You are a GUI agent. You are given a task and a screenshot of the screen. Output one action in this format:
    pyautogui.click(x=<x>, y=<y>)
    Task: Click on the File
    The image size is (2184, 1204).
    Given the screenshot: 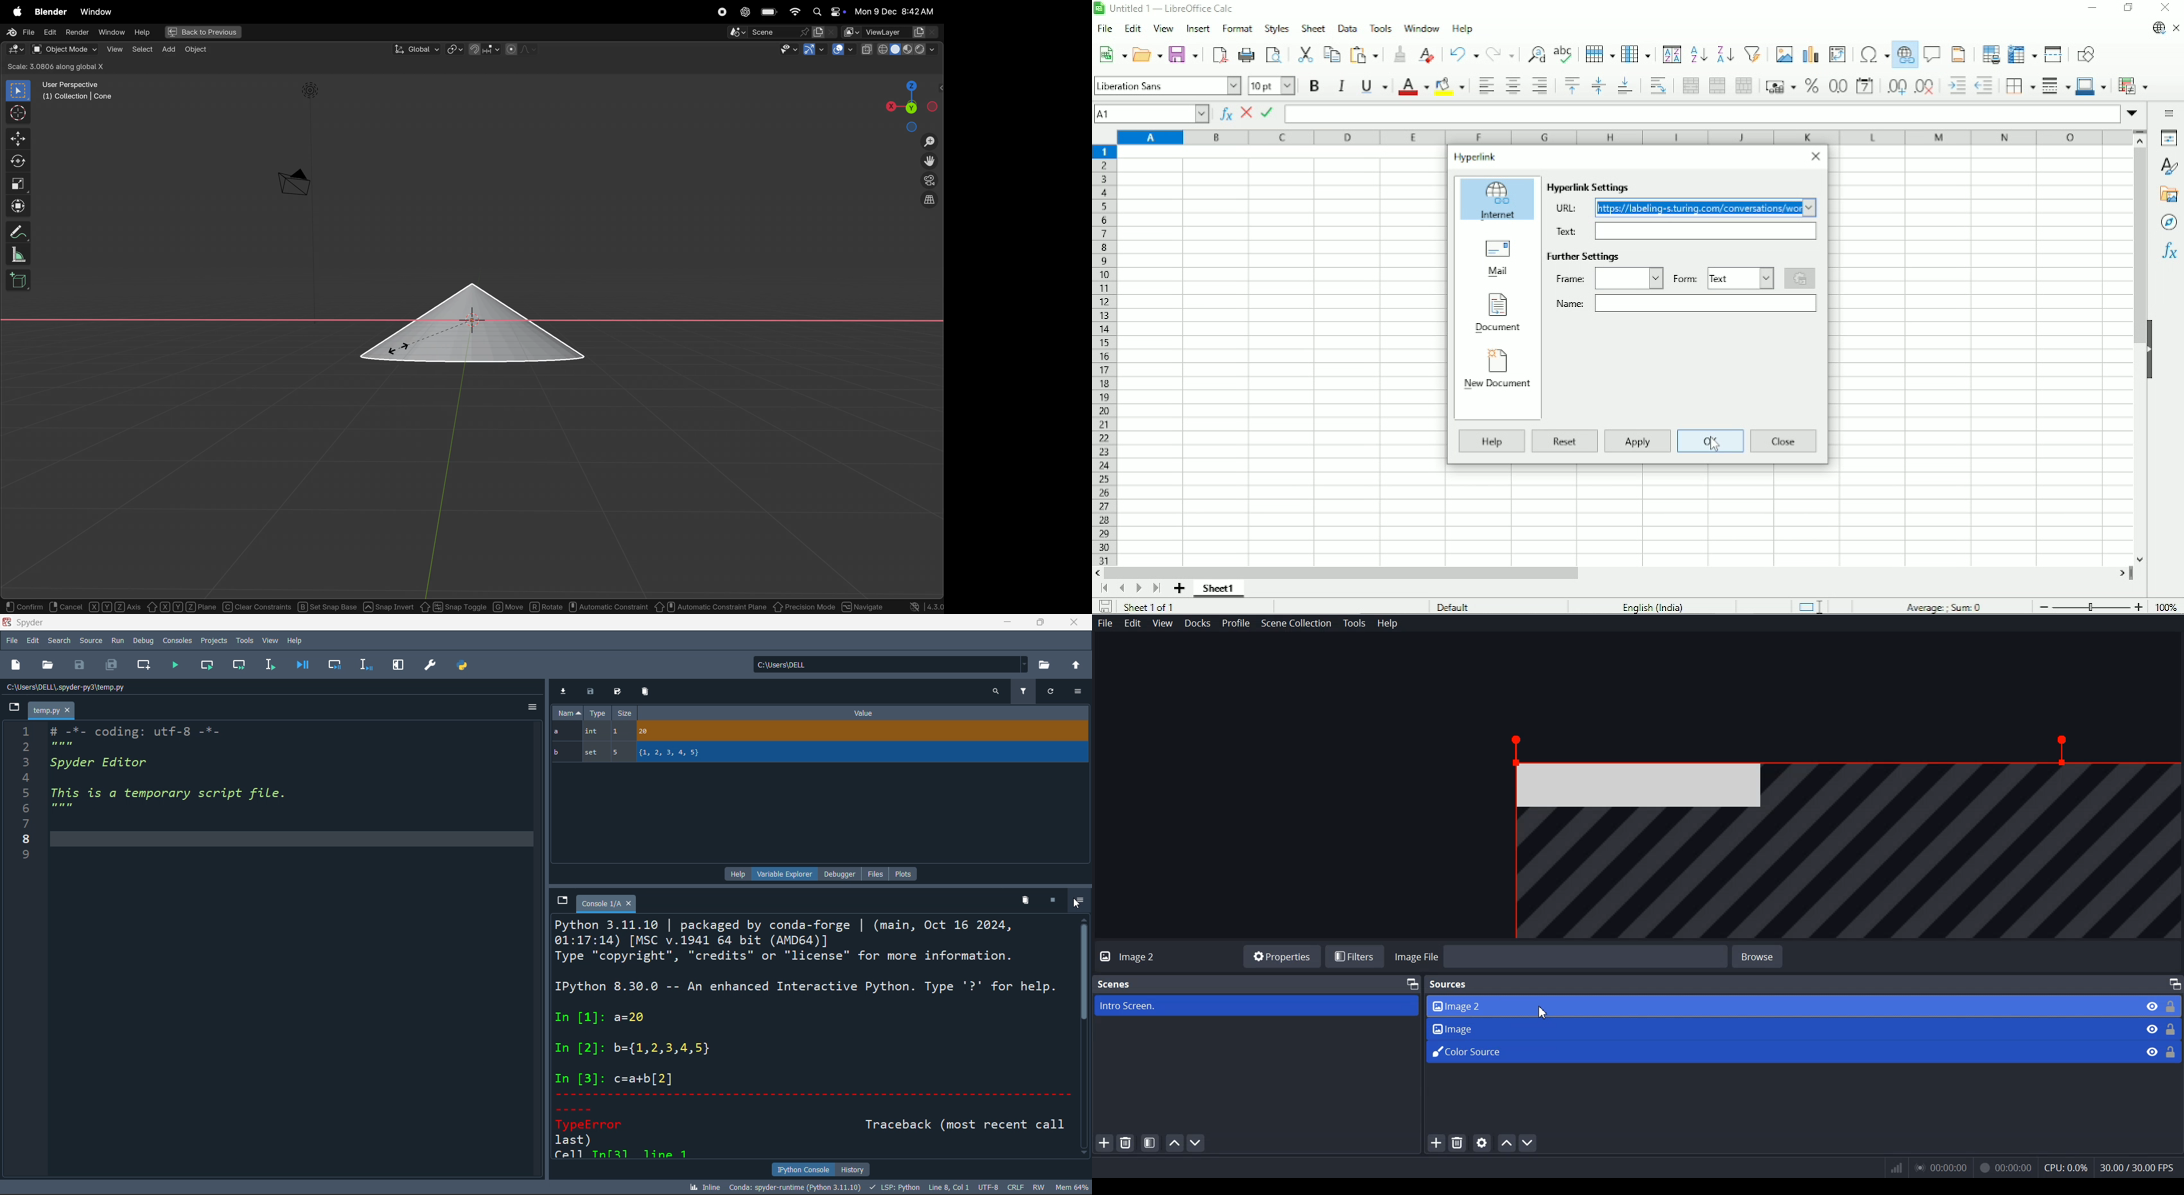 What is the action you would take?
    pyautogui.click(x=1106, y=623)
    